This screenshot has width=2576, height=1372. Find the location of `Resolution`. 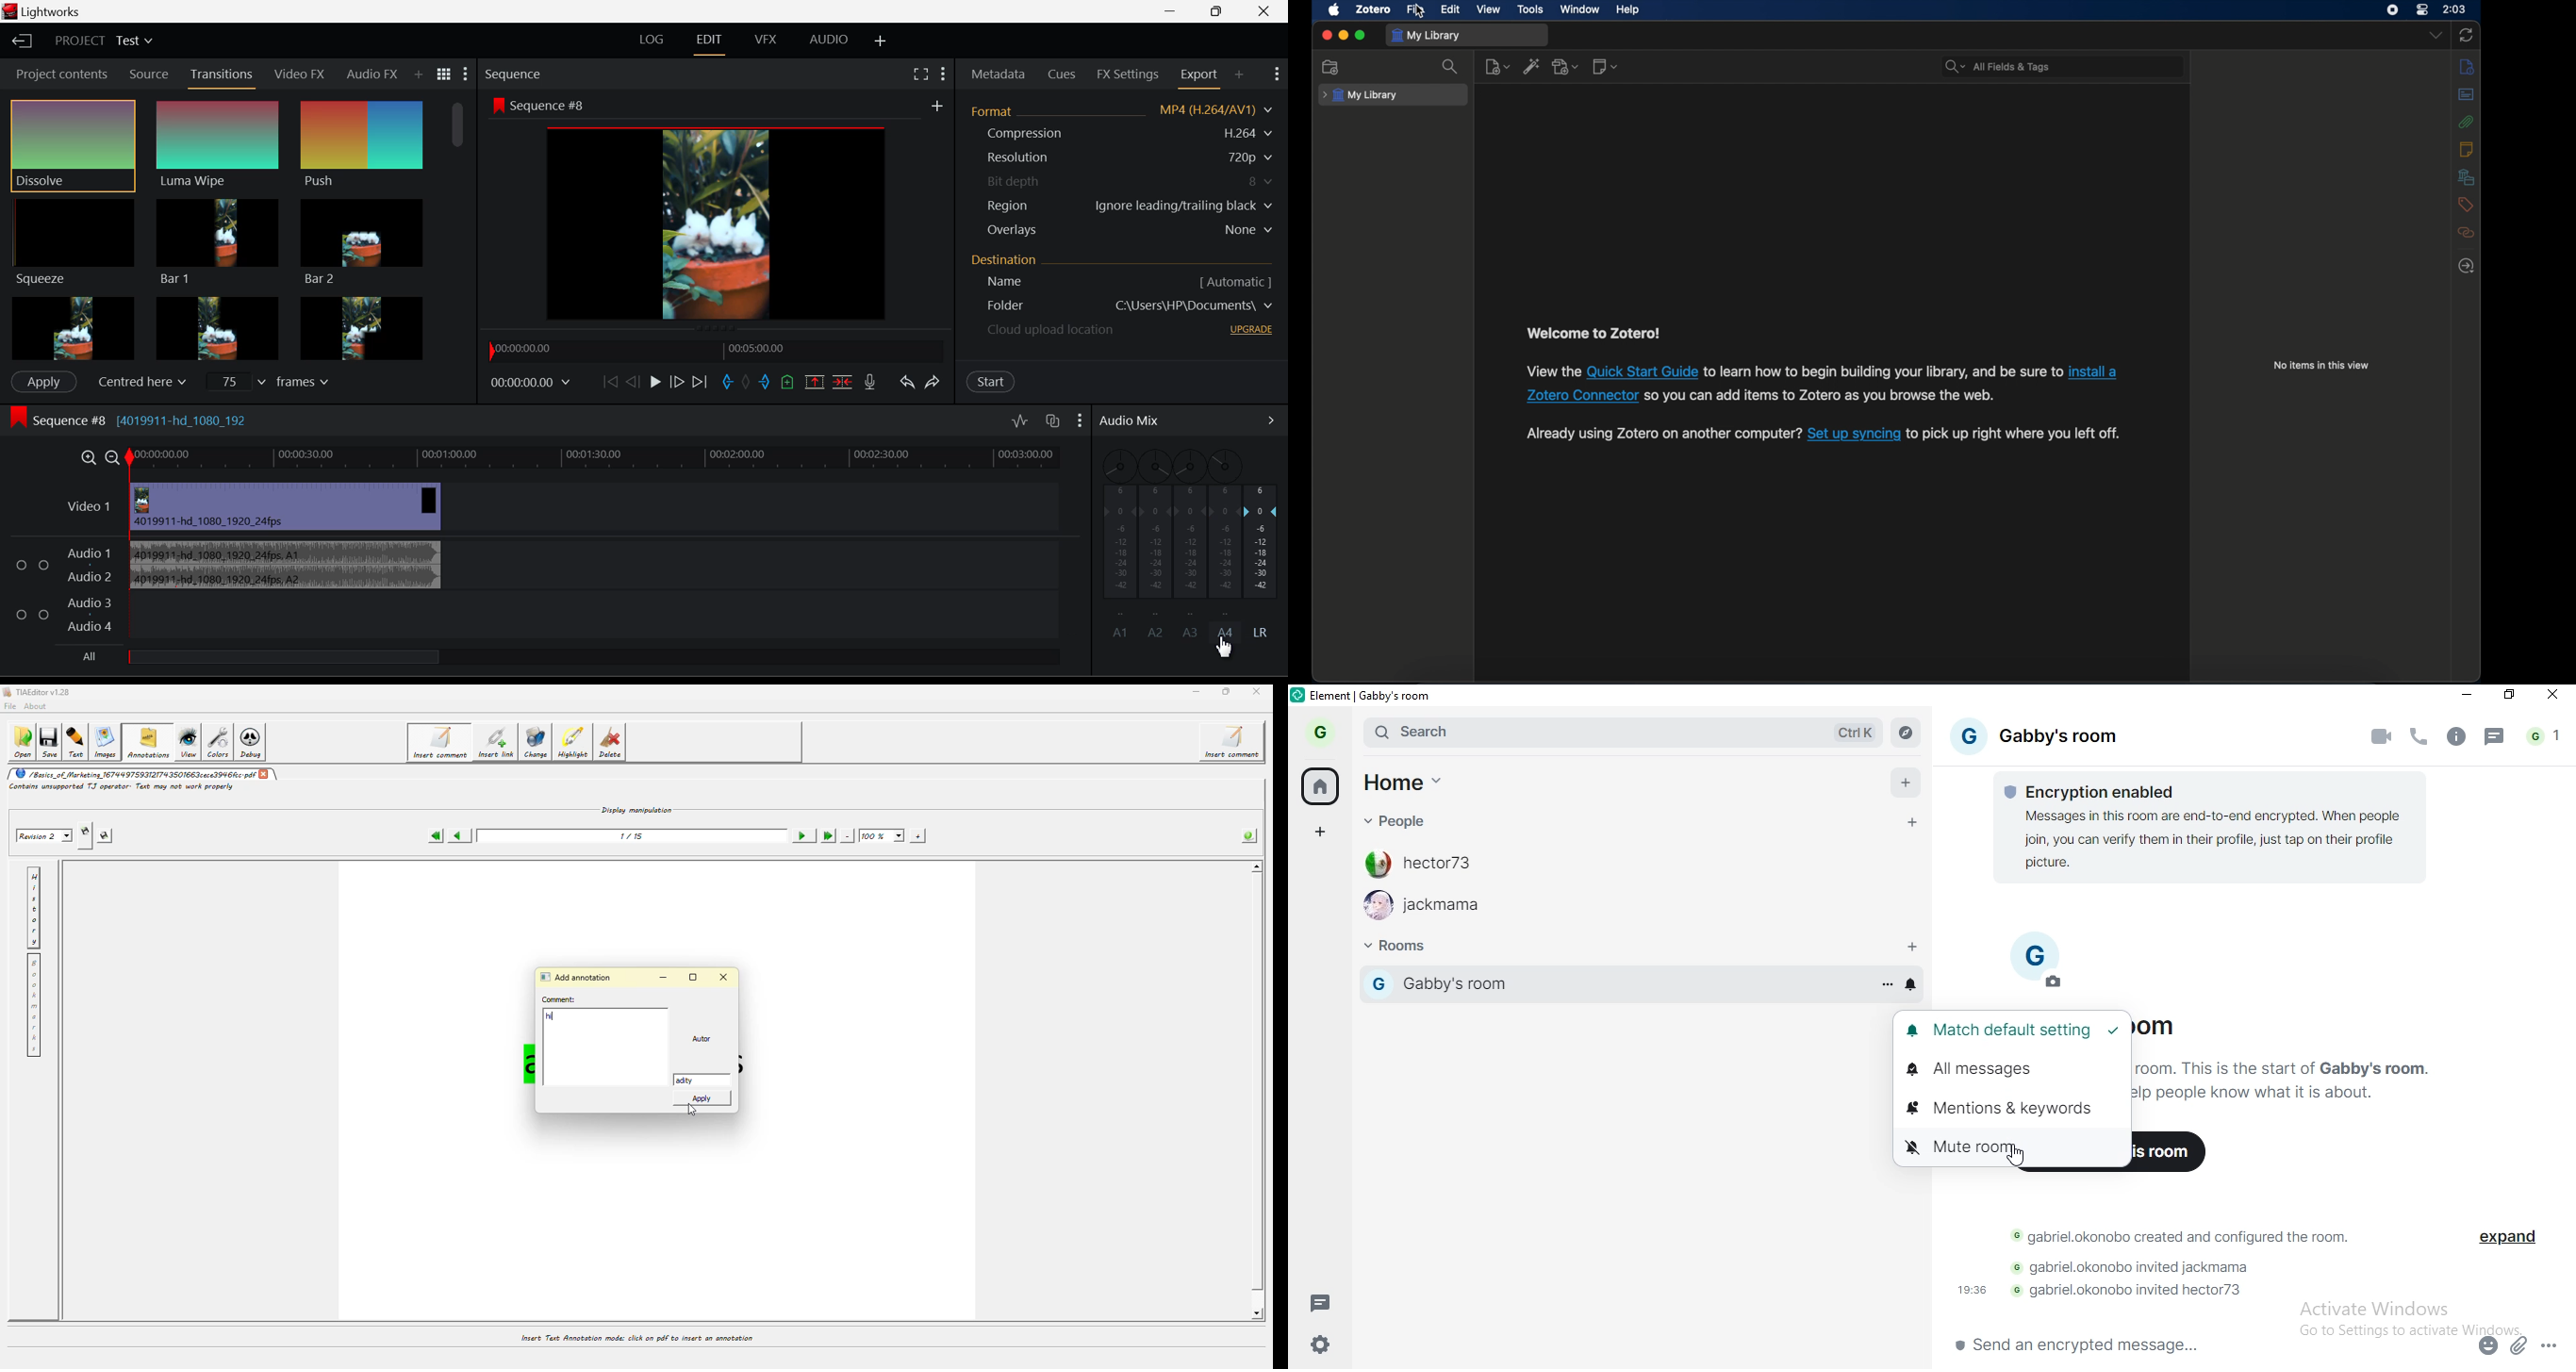

Resolution is located at coordinates (1119, 156).